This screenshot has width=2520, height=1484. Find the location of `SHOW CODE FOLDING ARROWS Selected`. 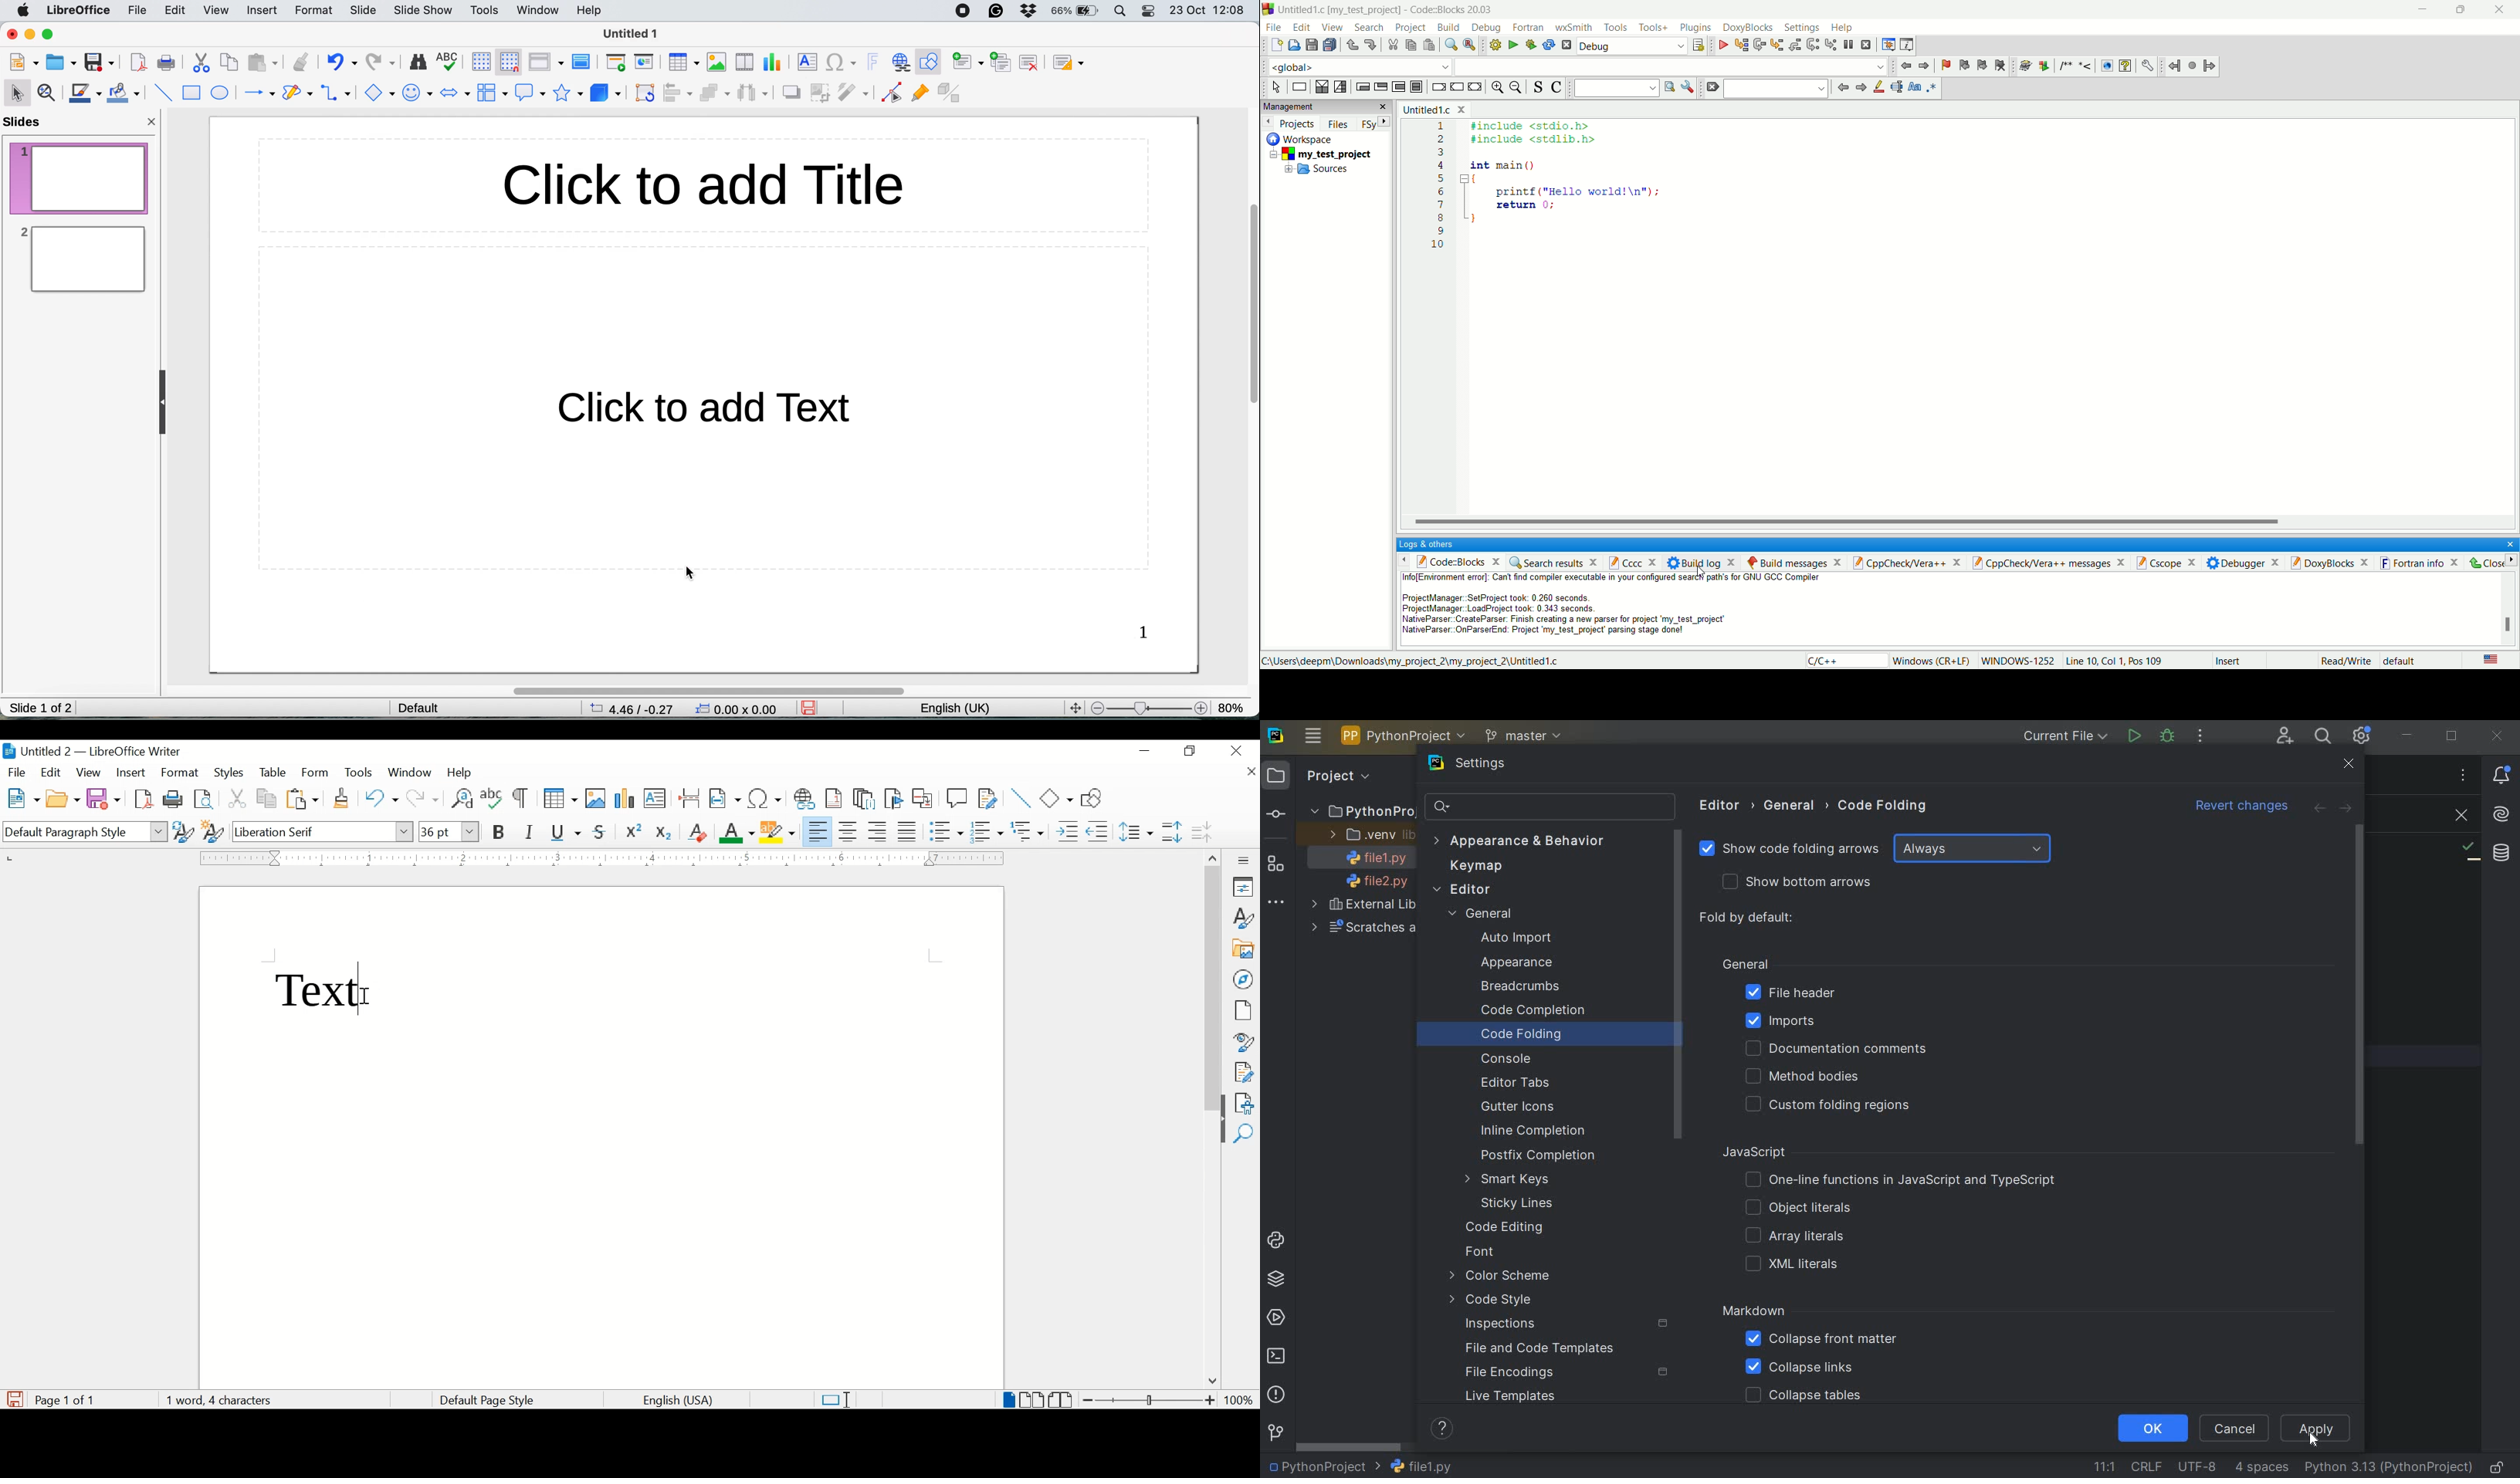

SHOW CODE FOLDING ARROWS Selected is located at coordinates (1791, 851).